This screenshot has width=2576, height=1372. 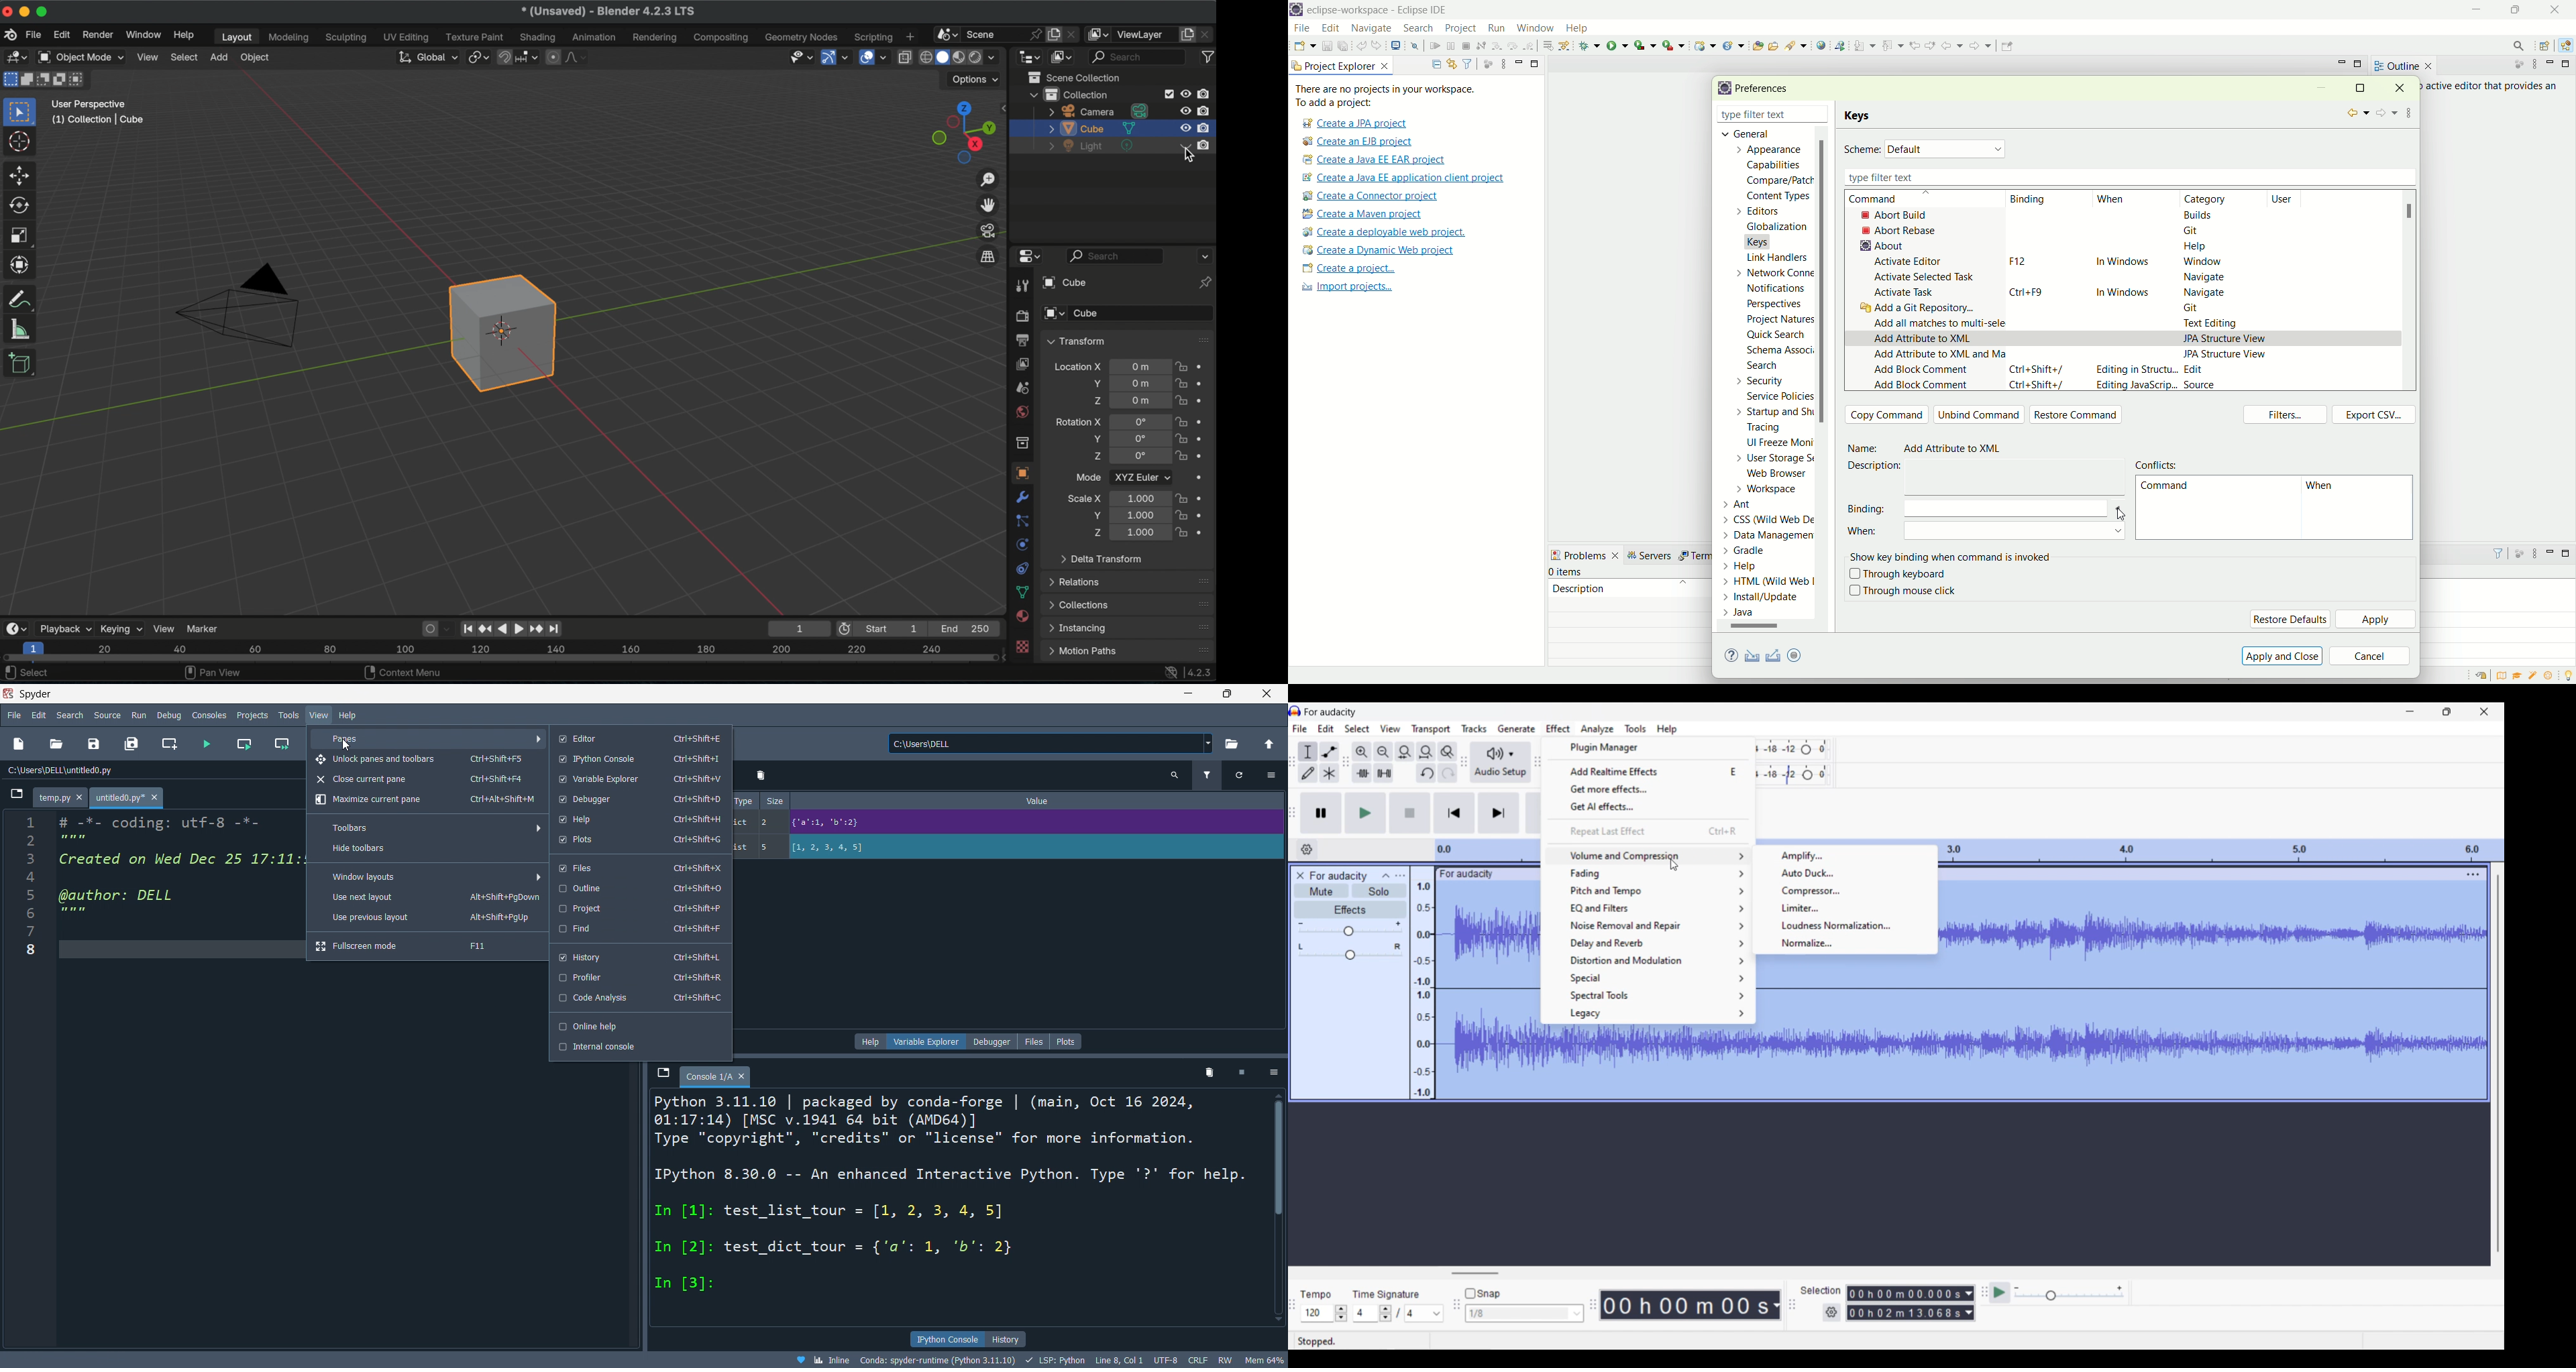 I want to click on animate property, so click(x=1204, y=453).